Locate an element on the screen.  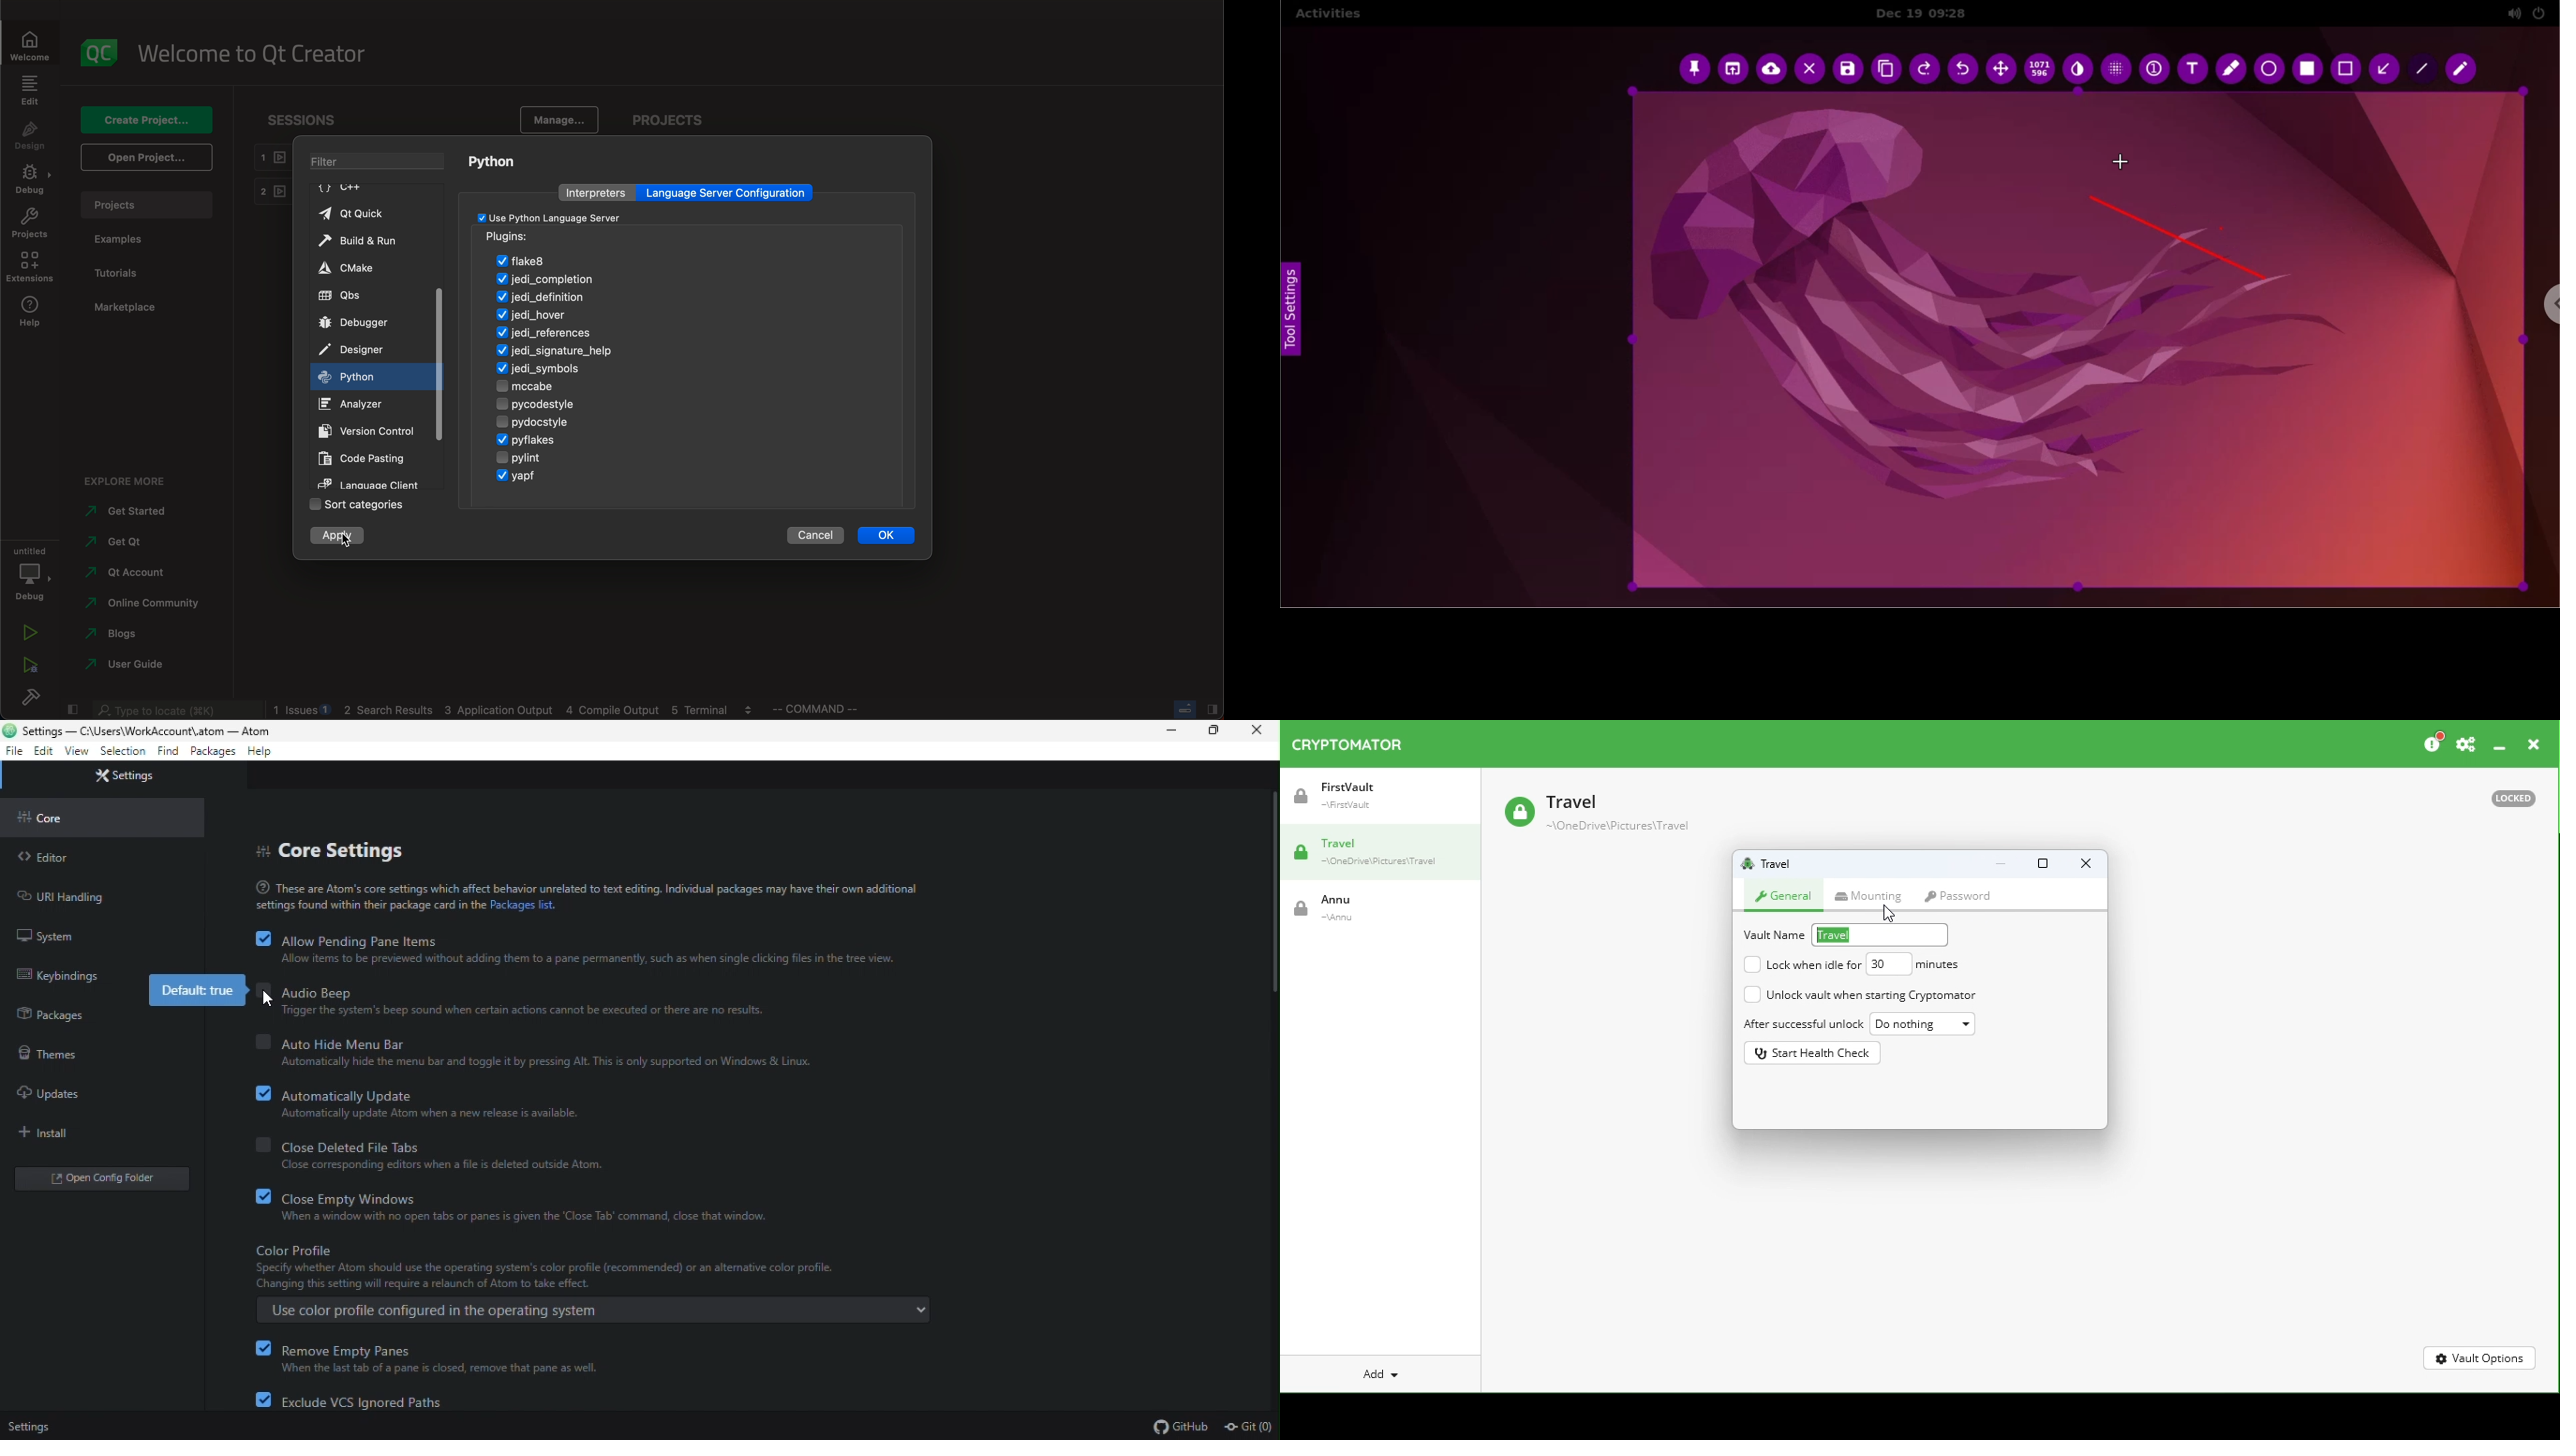
logs is located at coordinates (513, 709).